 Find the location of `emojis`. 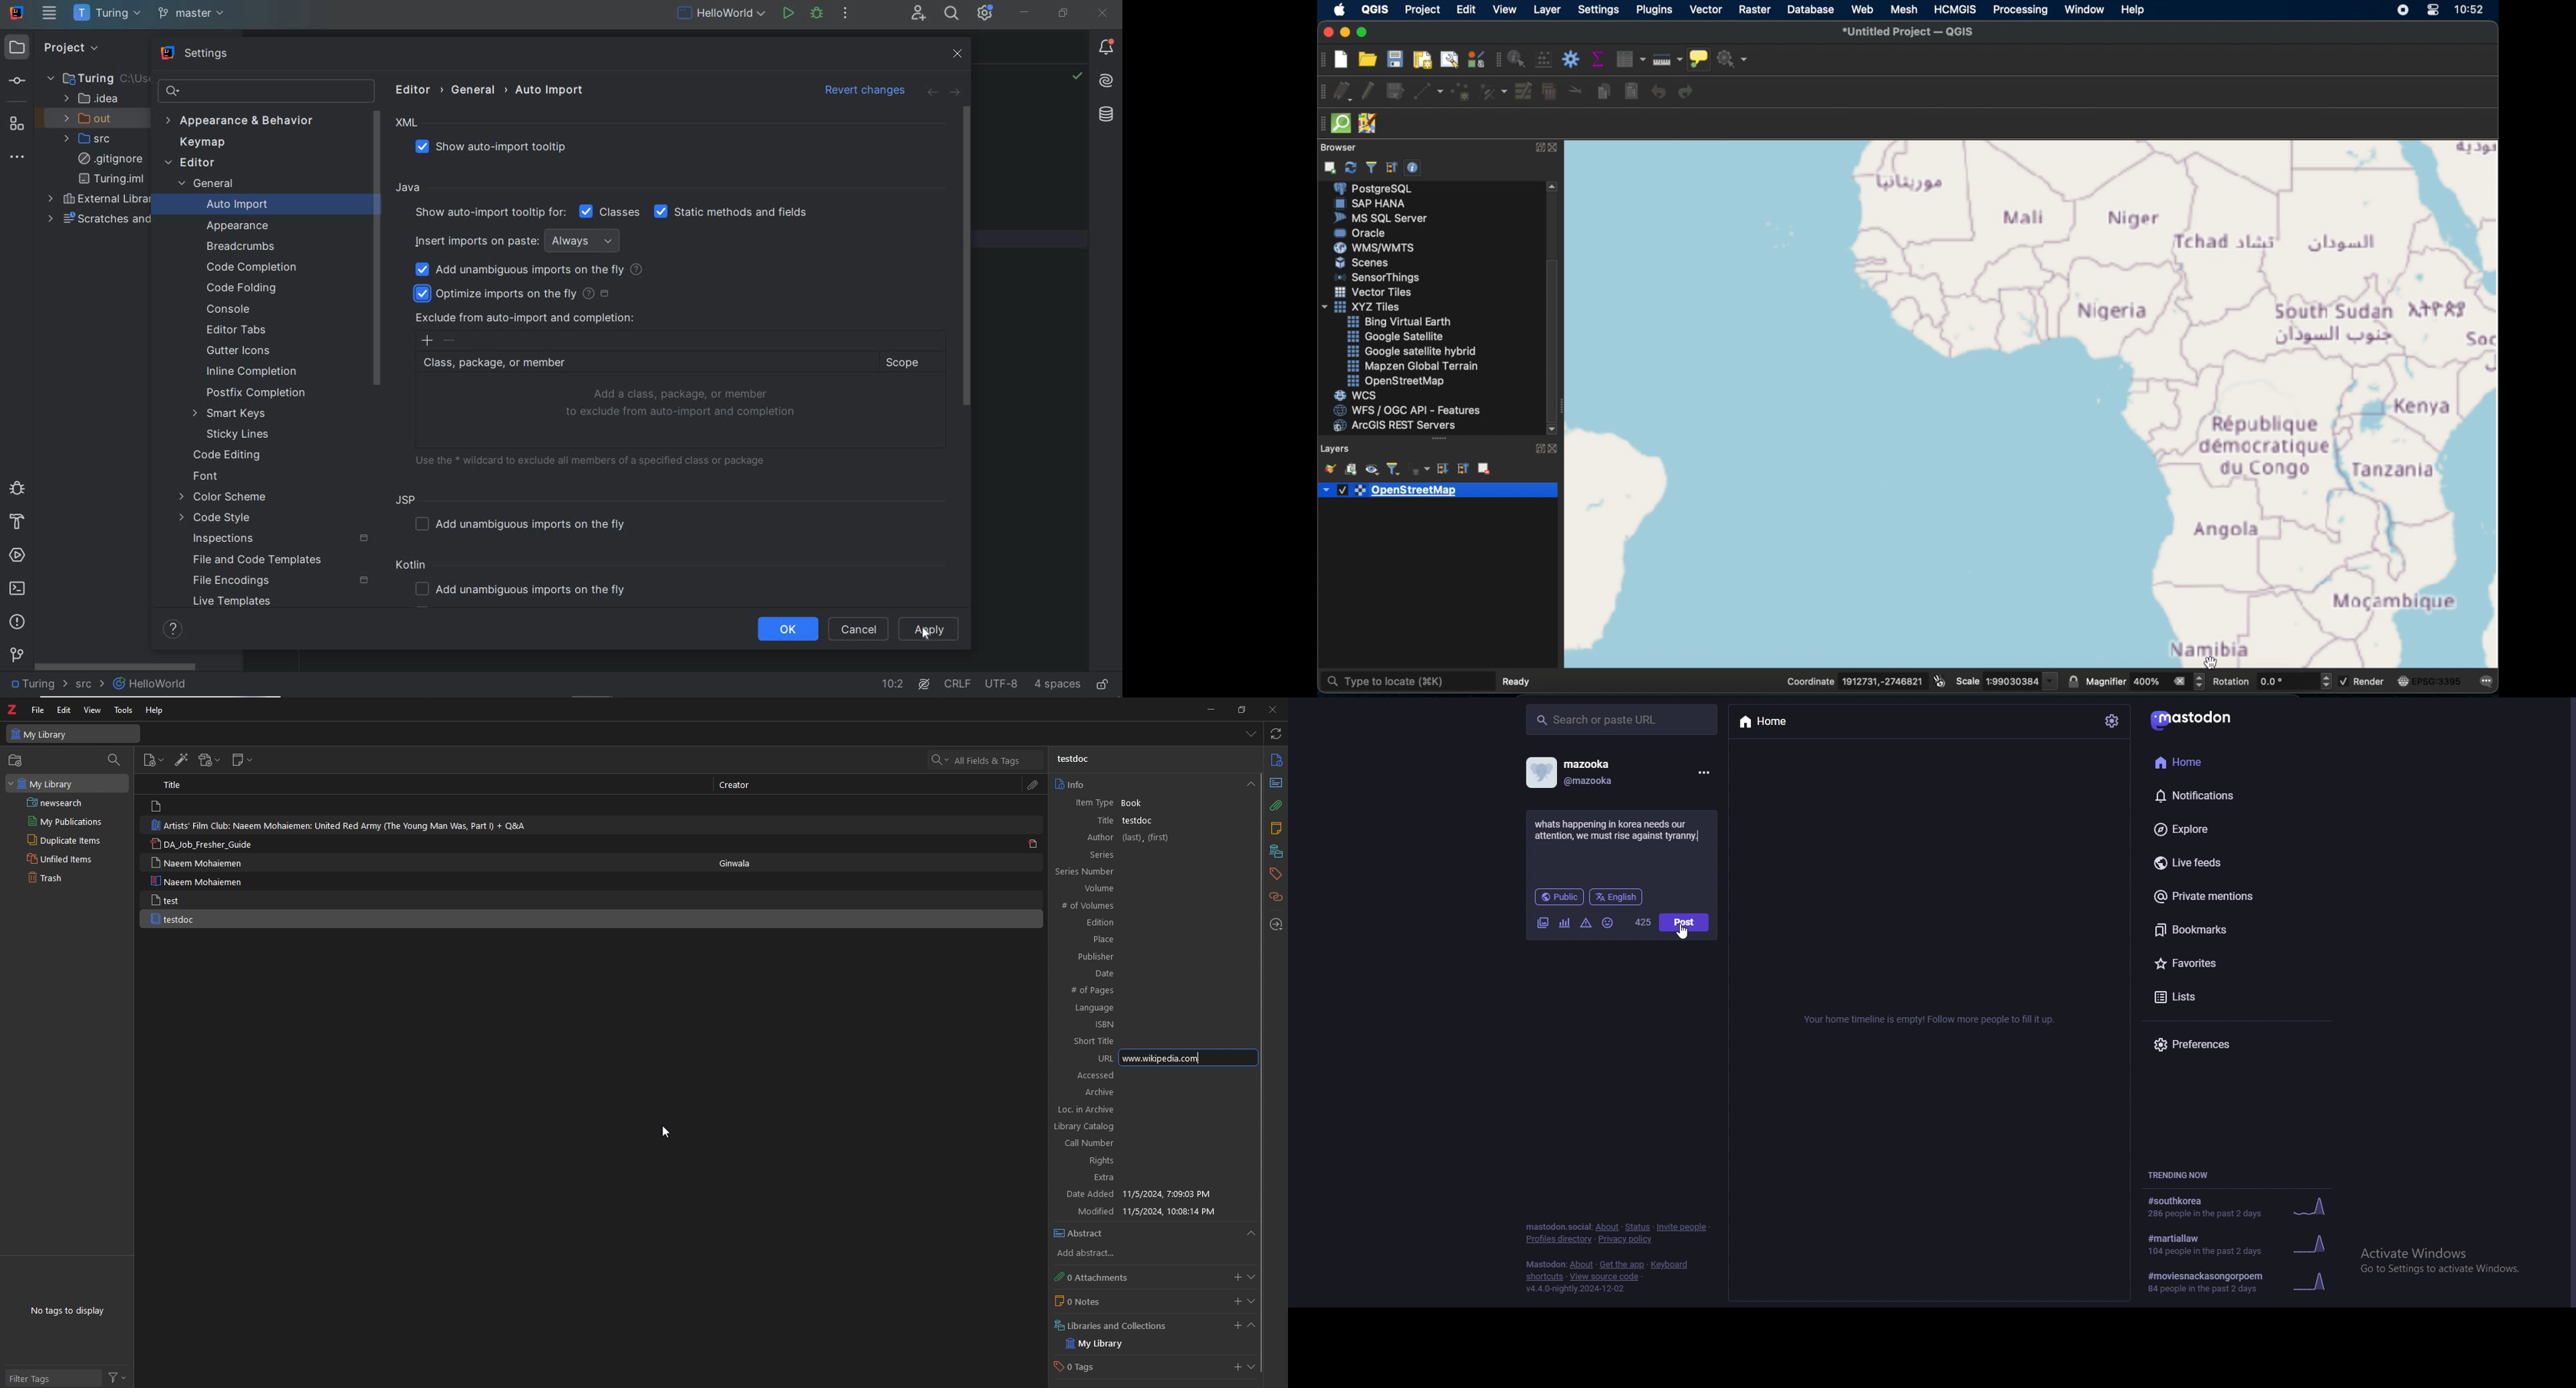

emojis is located at coordinates (1609, 923).